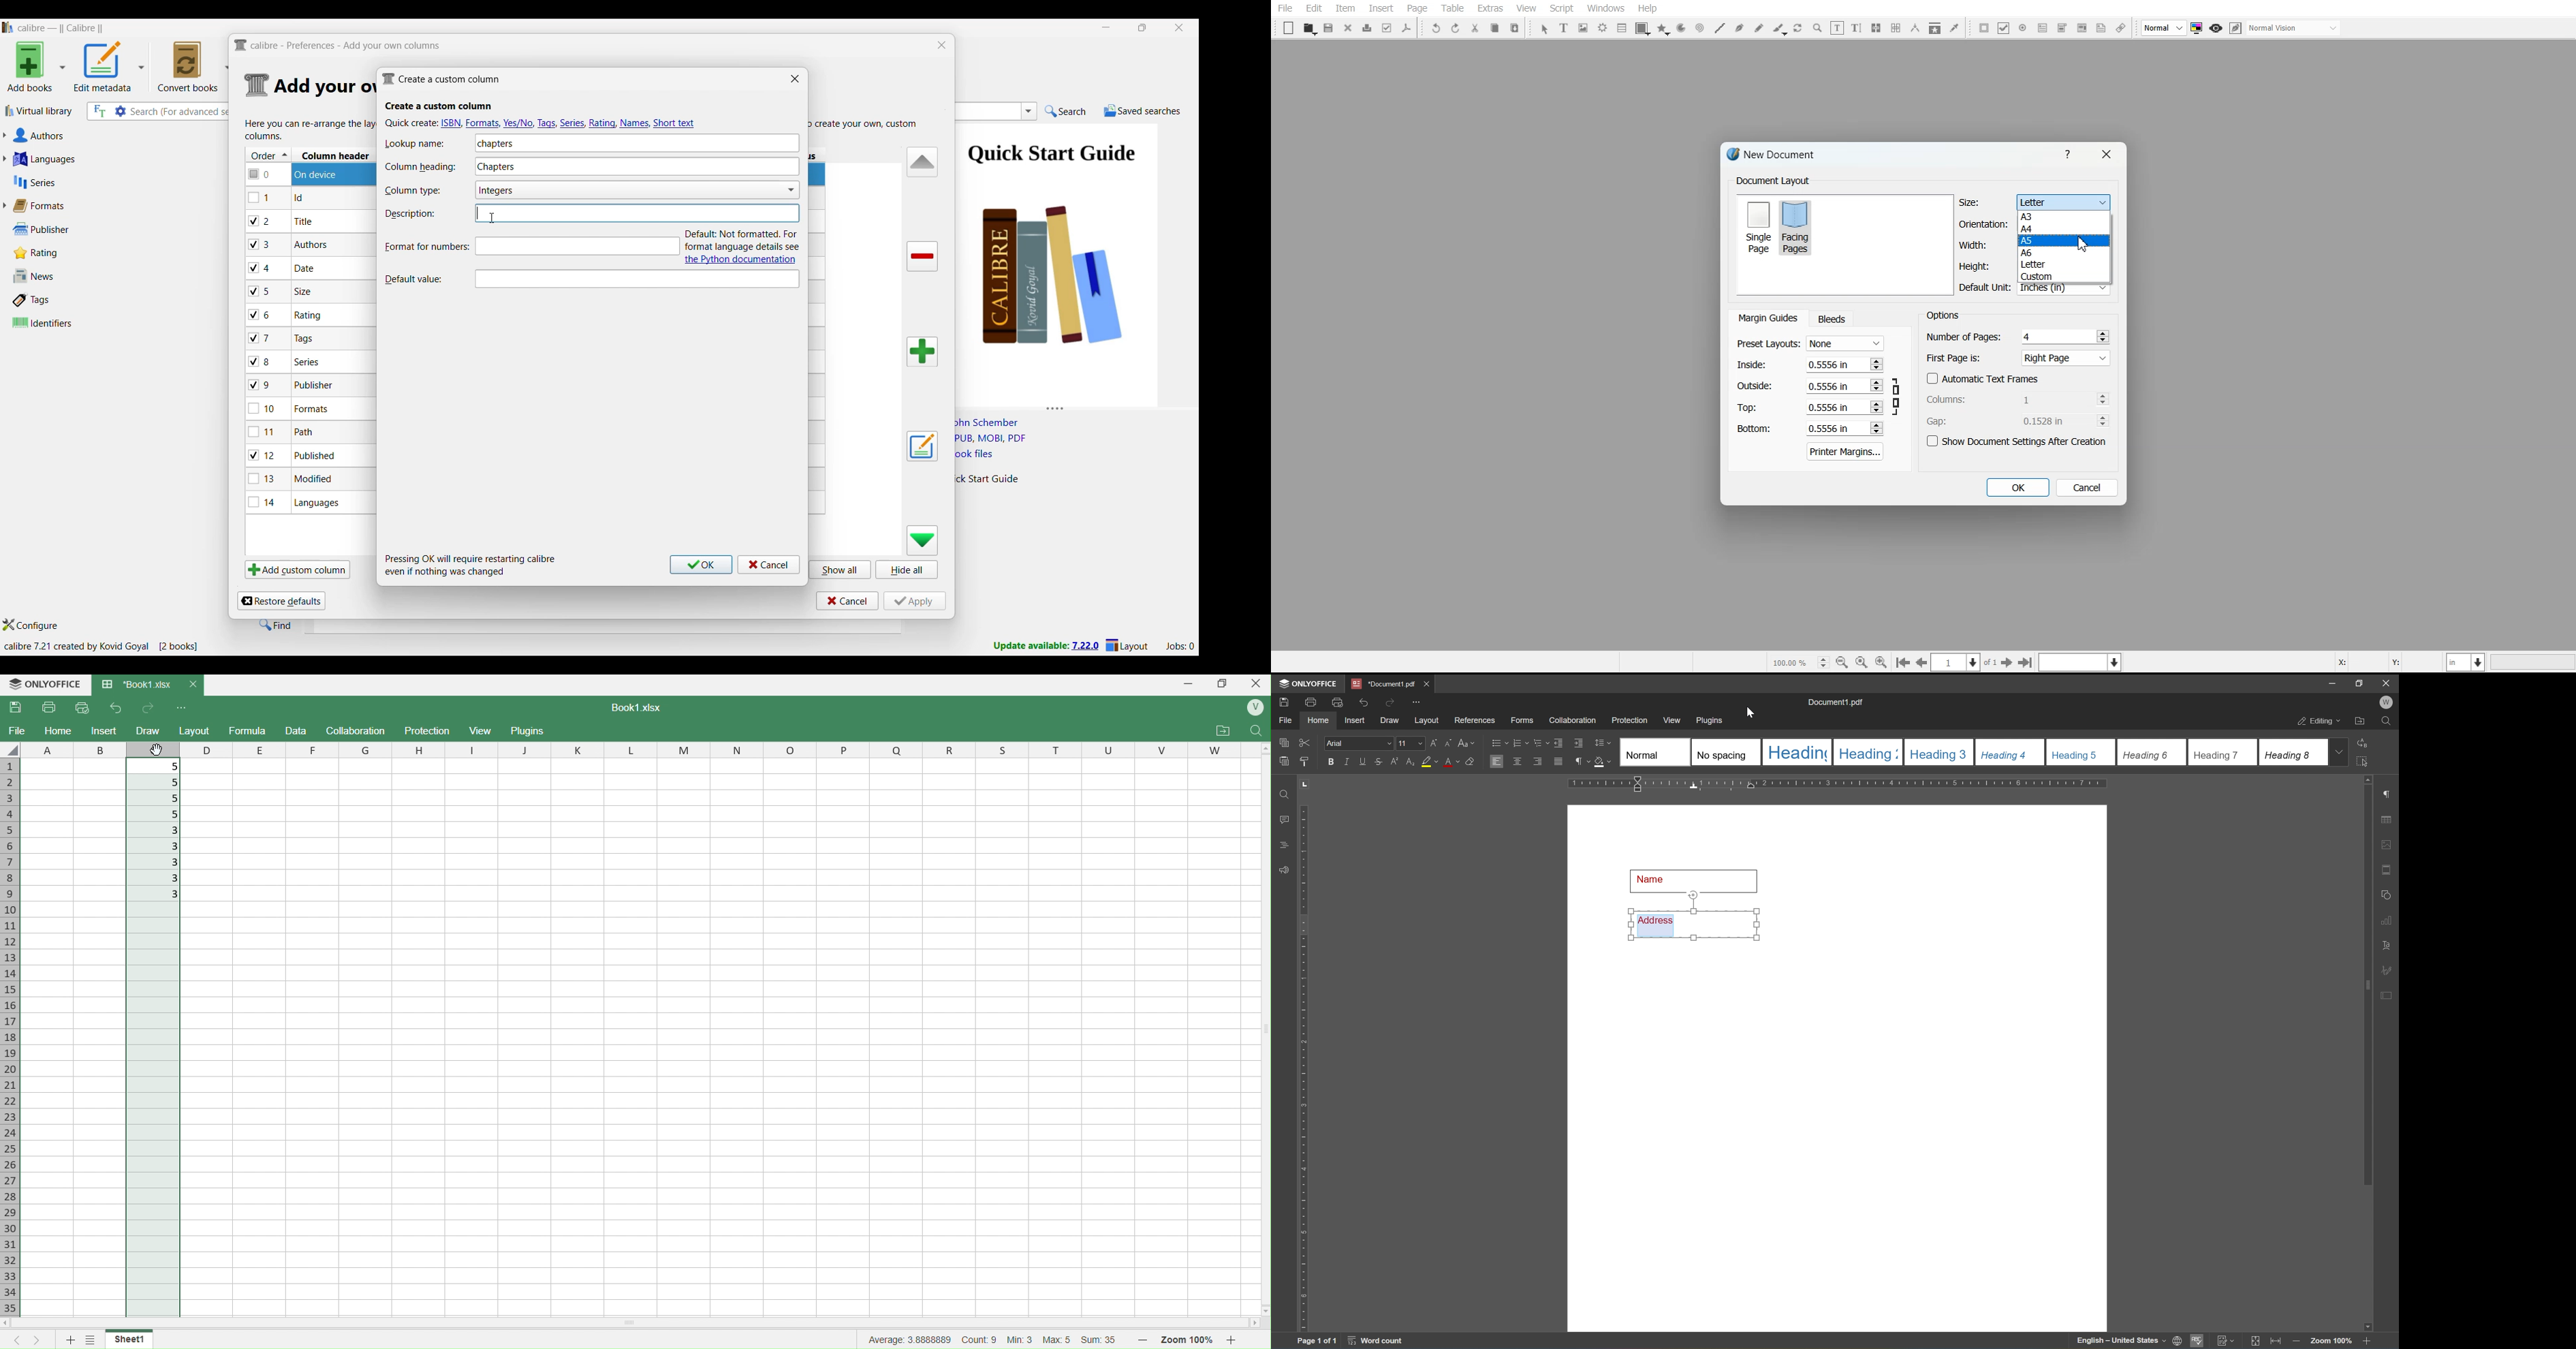  What do you see at coordinates (1758, 226) in the screenshot?
I see `Single Page` at bounding box center [1758, 226].